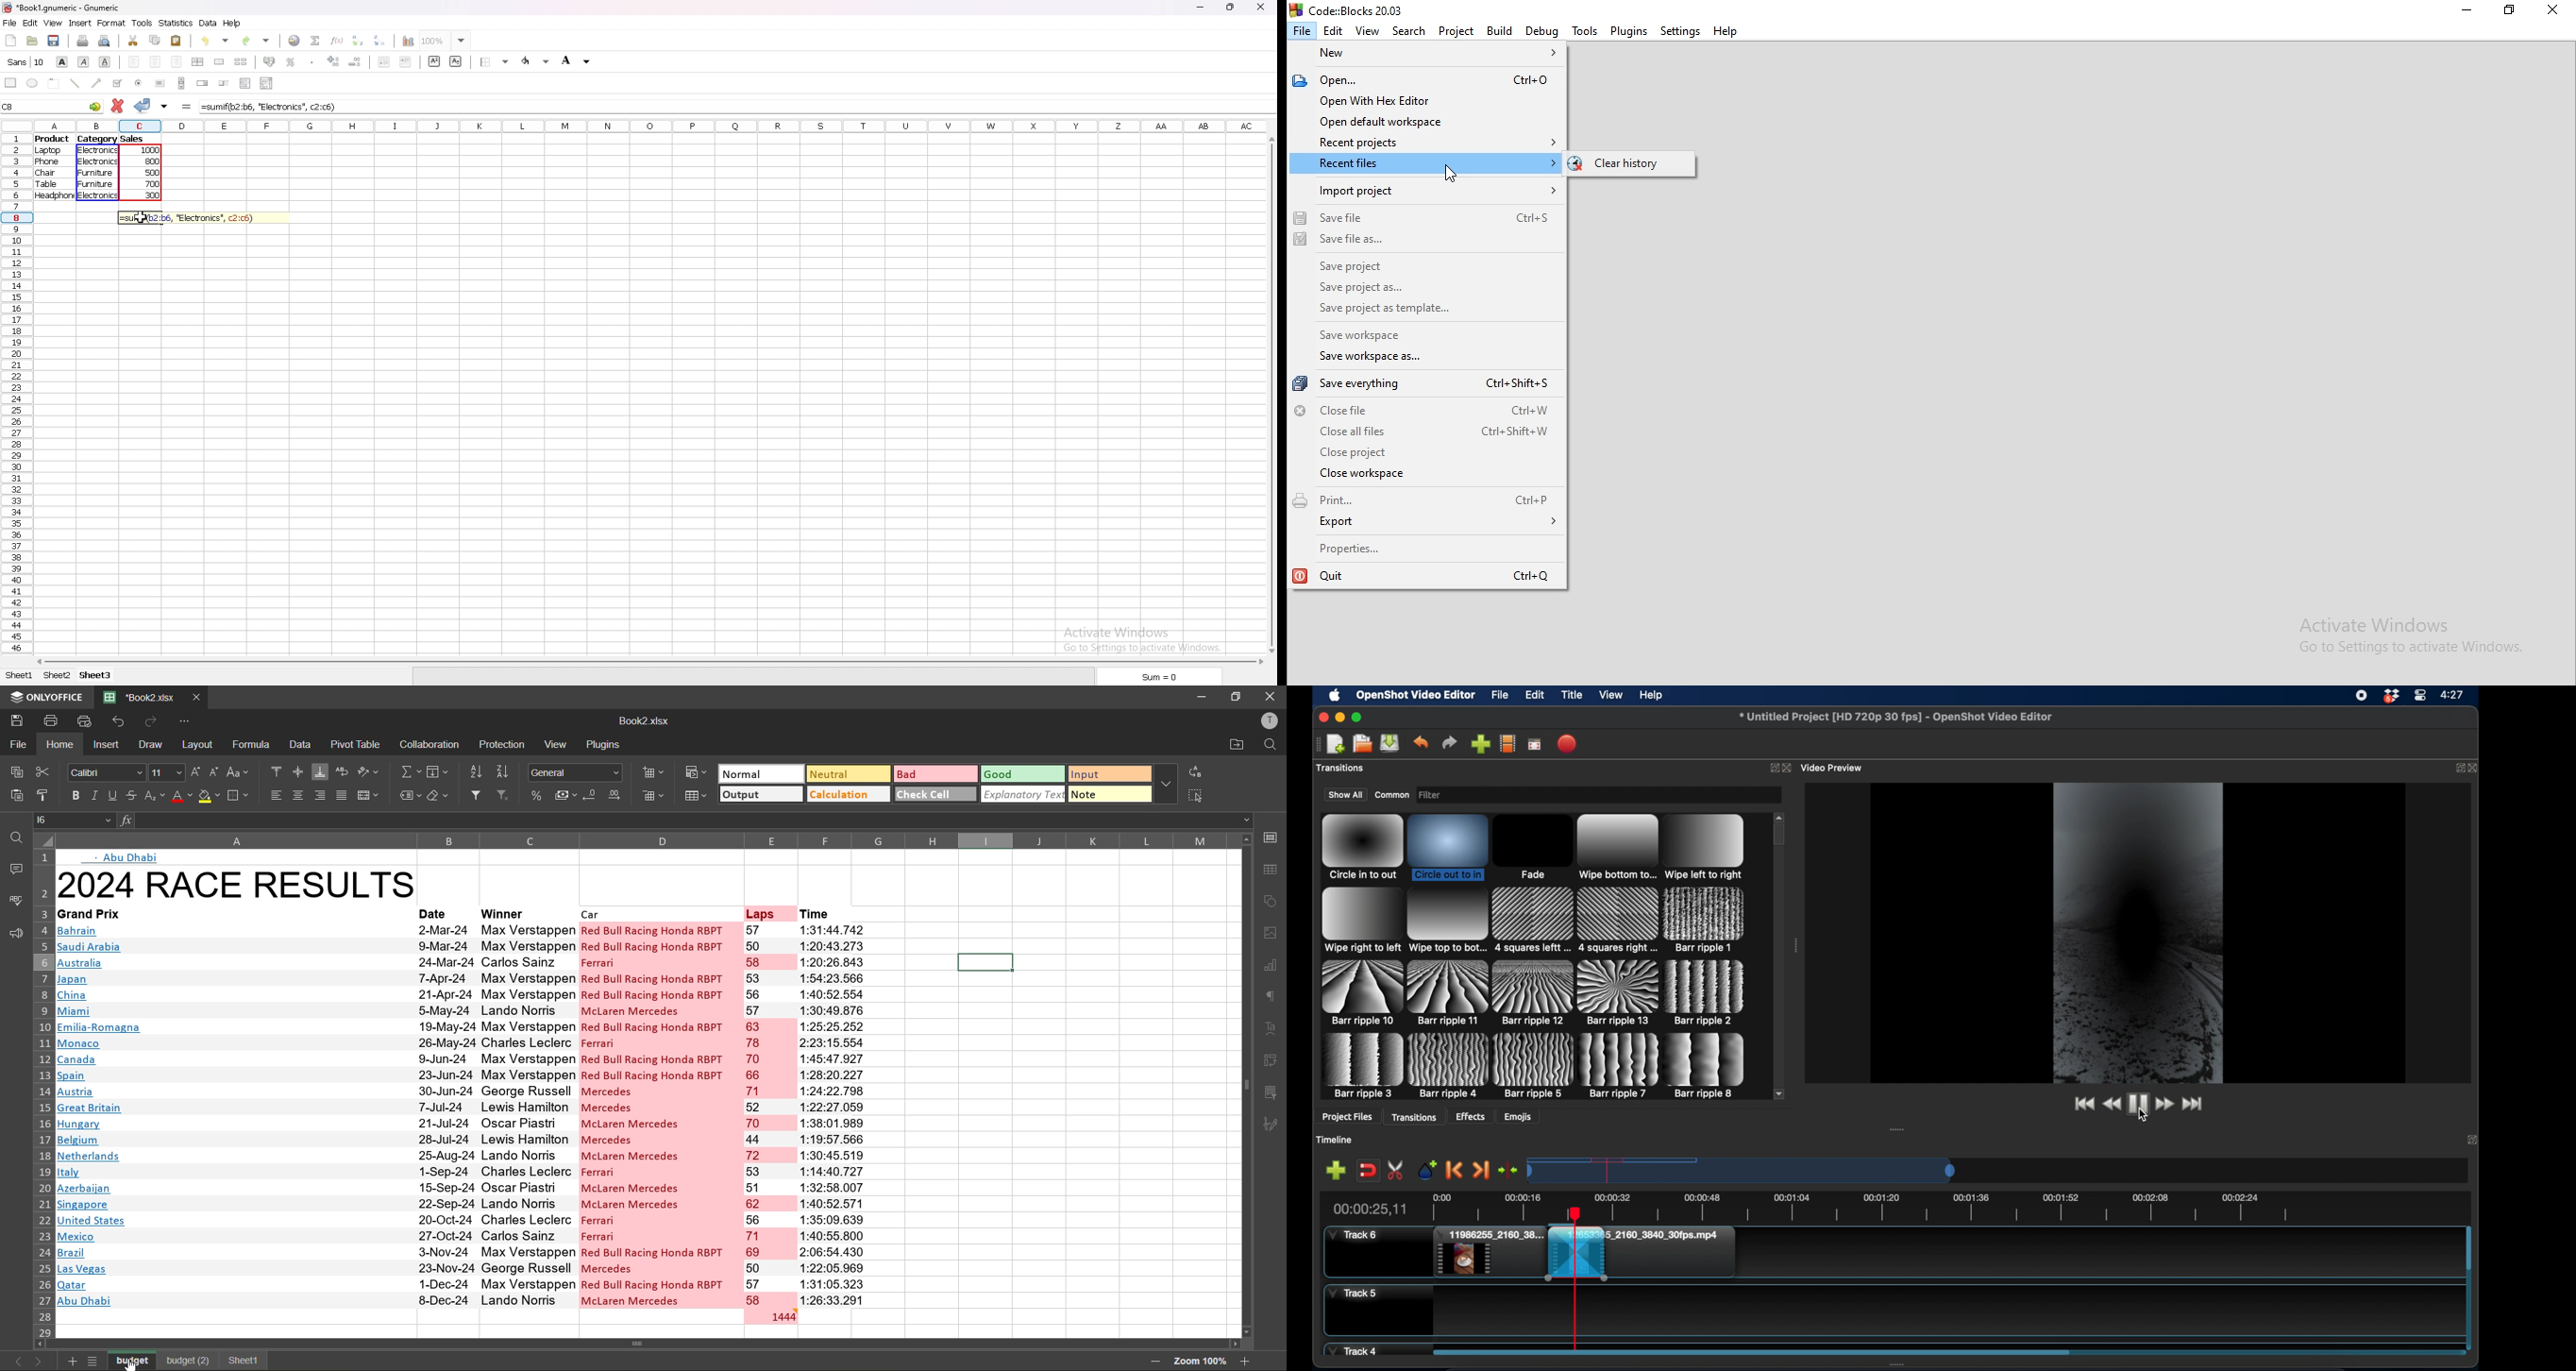  I want to click on total, so click(770, 1316).